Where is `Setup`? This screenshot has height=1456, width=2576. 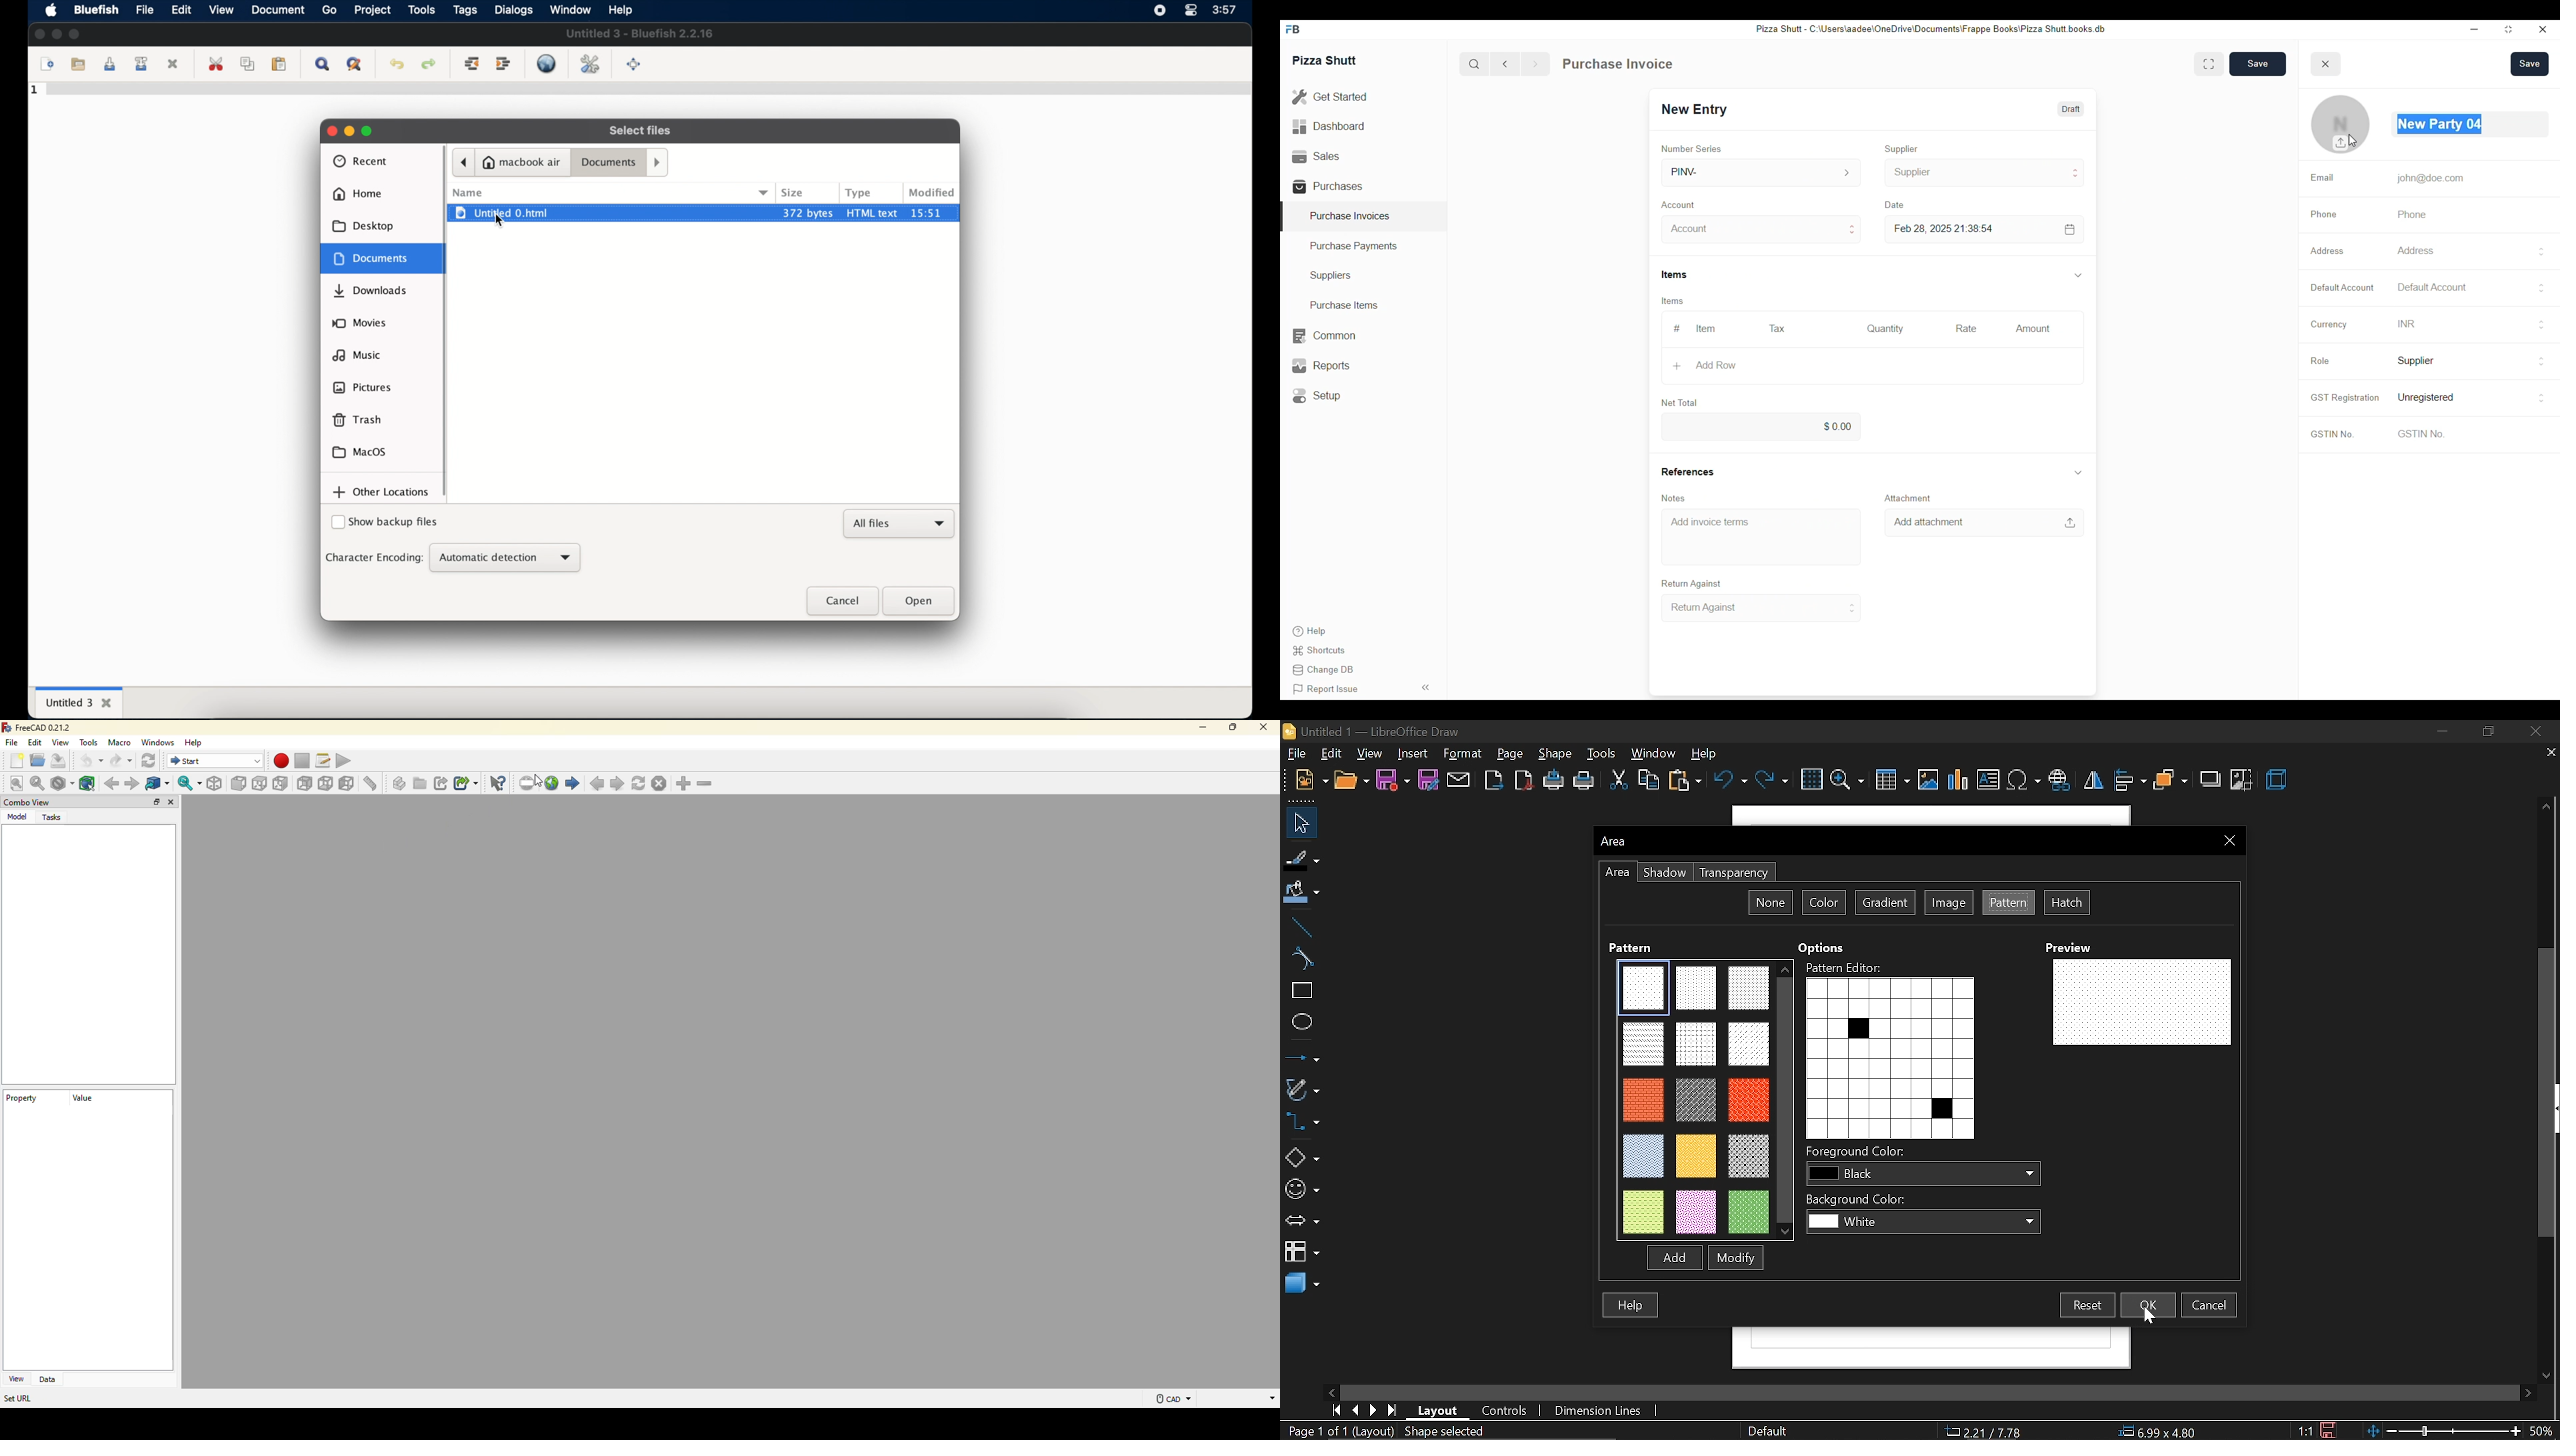
Setup is located at coordinates (1320, 396).